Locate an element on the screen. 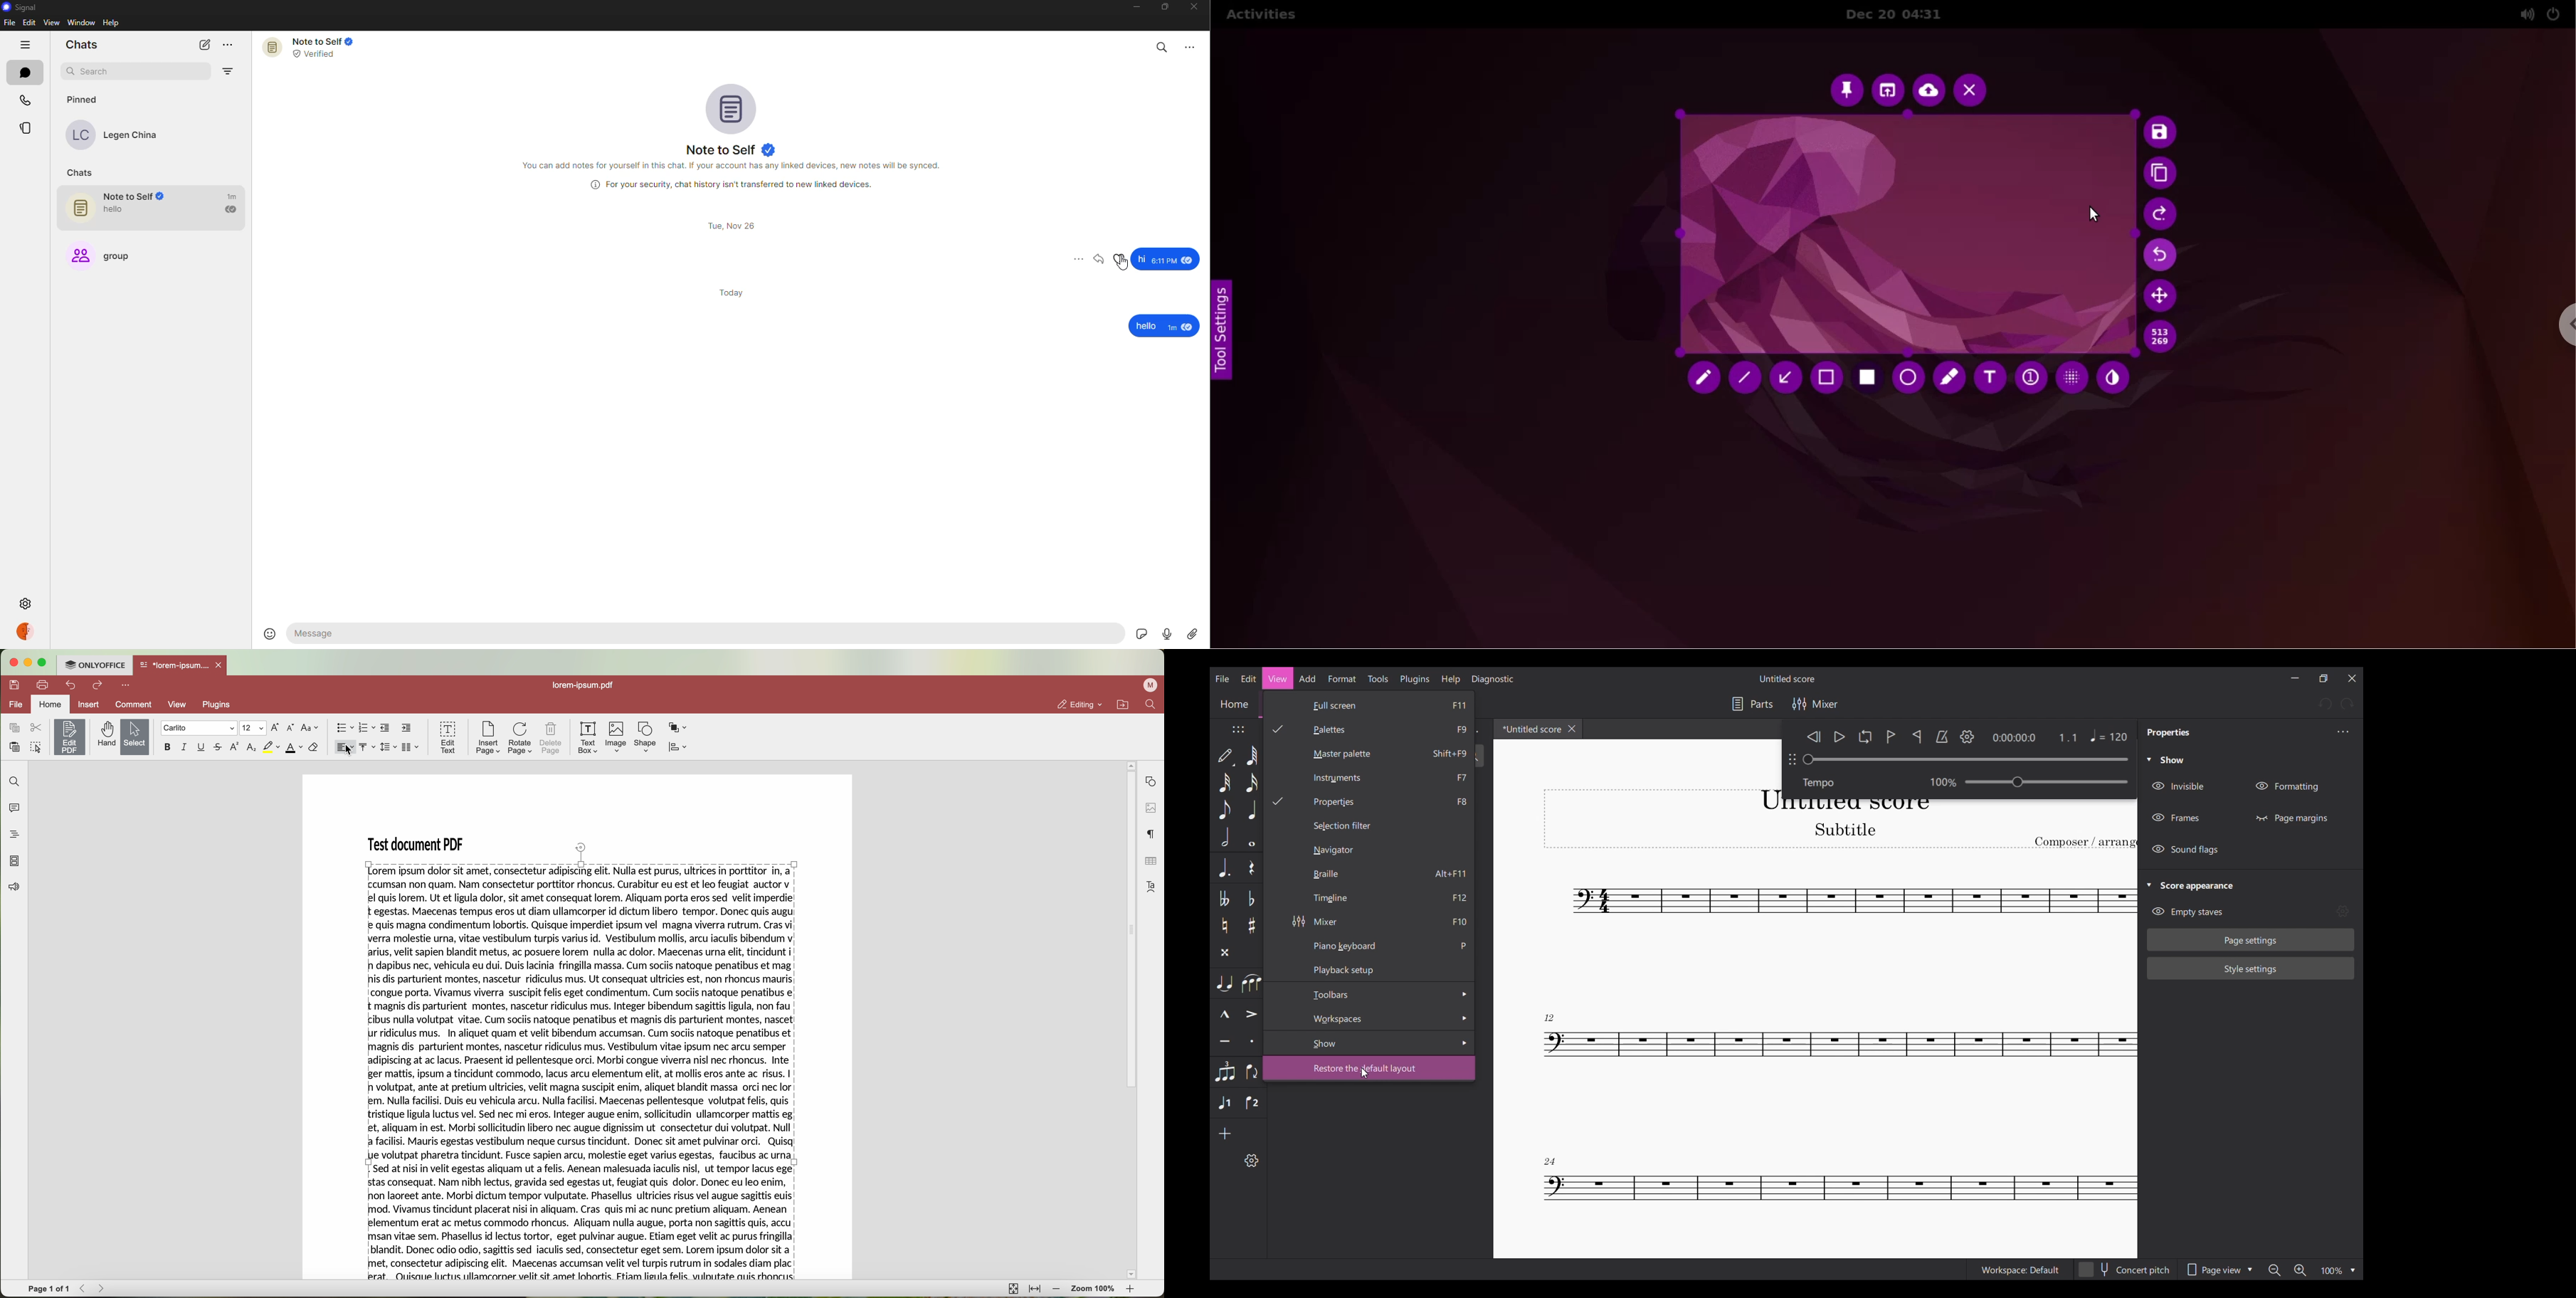 Image resolution: width=2576 pixels, height=1316 pixels. highlight color is located at coordinates (272, 747).